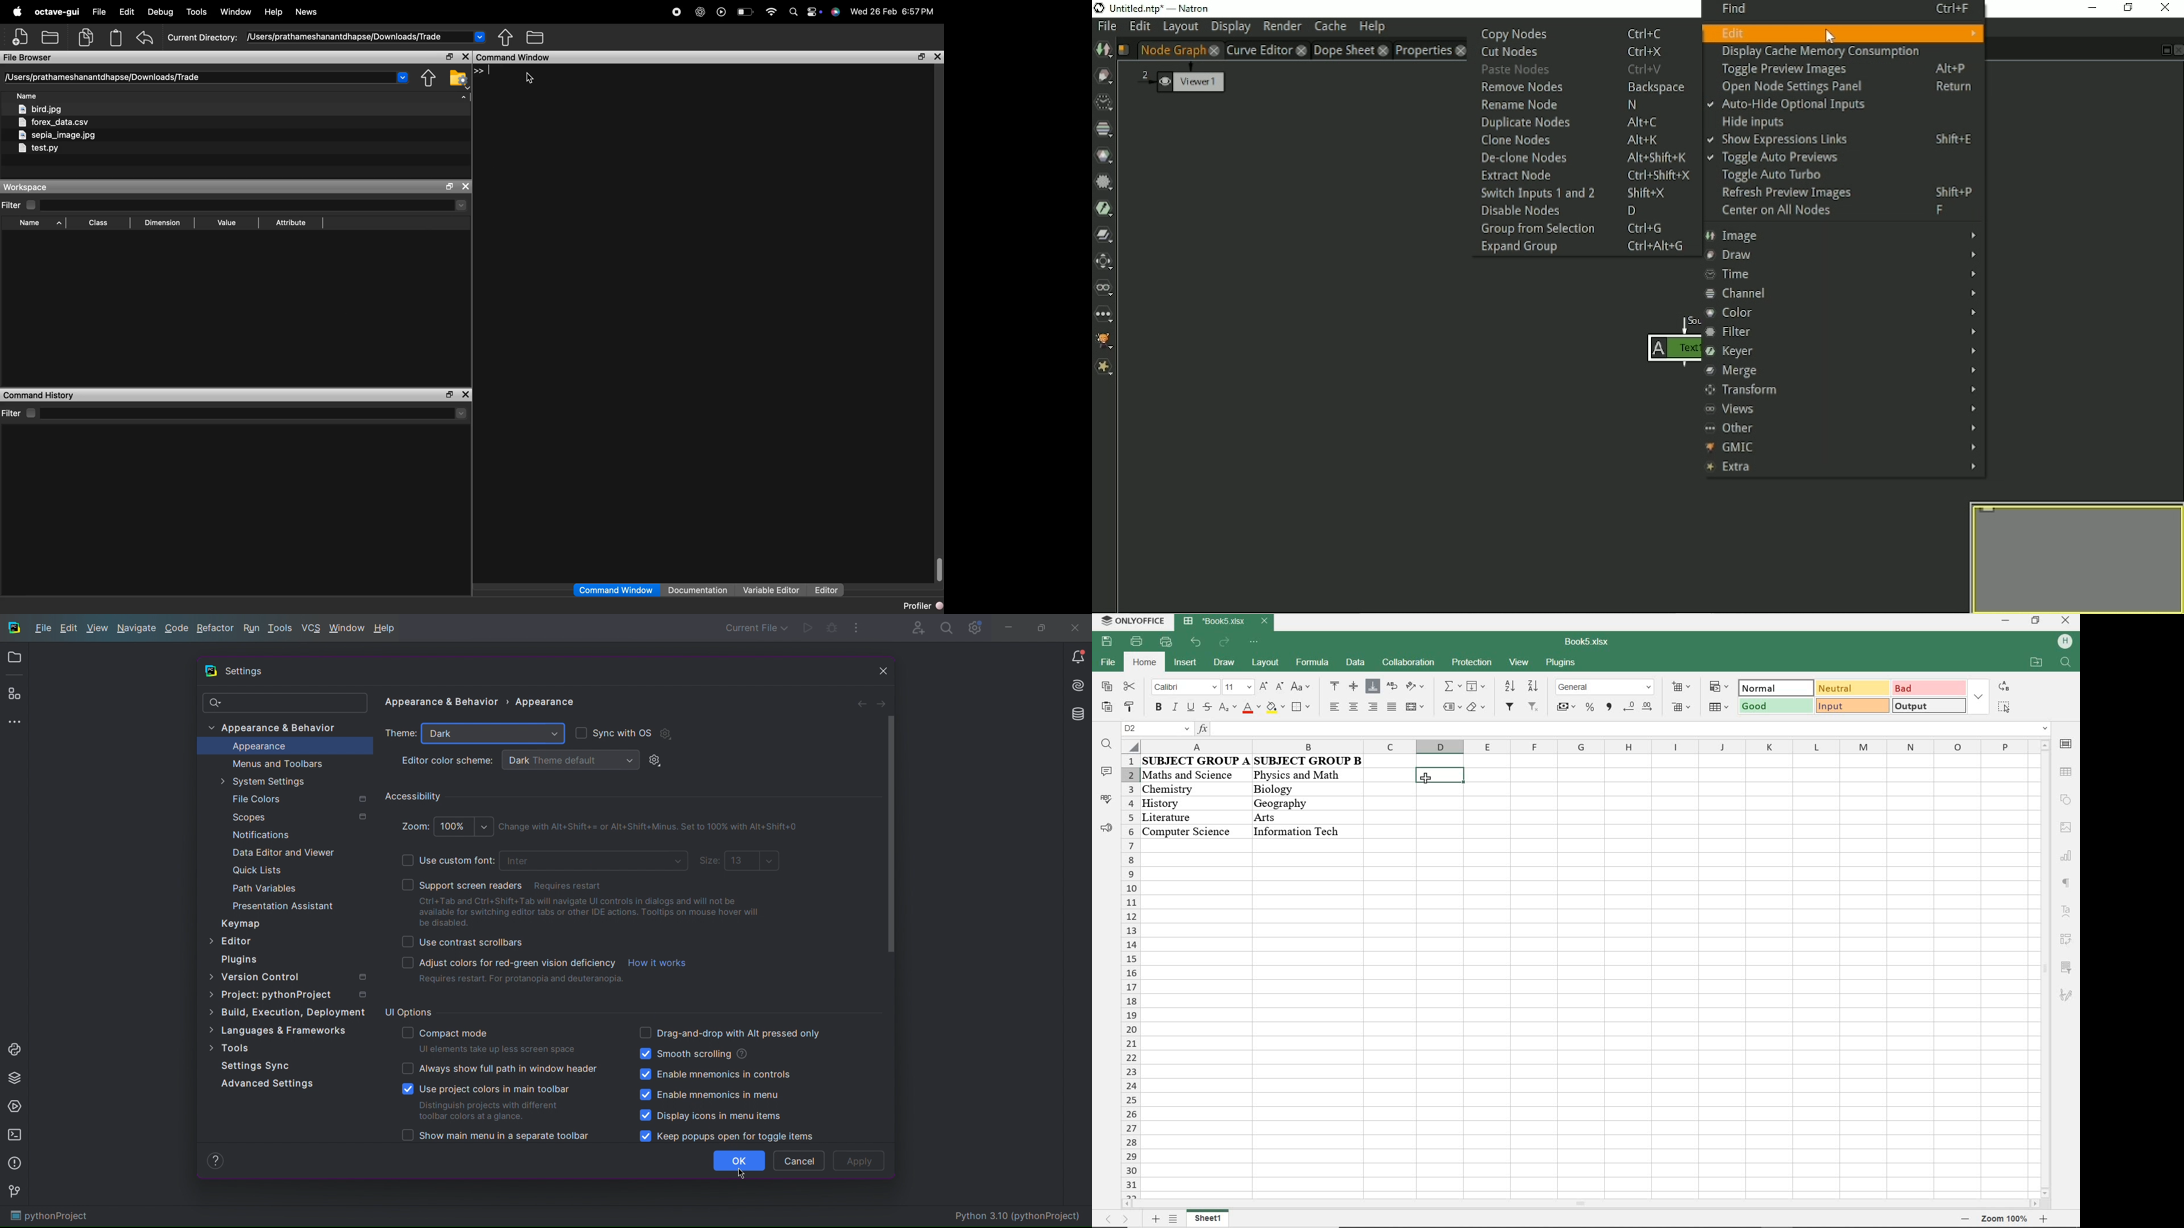  What do you see at coordinates (1197, 643) in the screenshot?
I see `undo` at bounding box center [1197, 643].